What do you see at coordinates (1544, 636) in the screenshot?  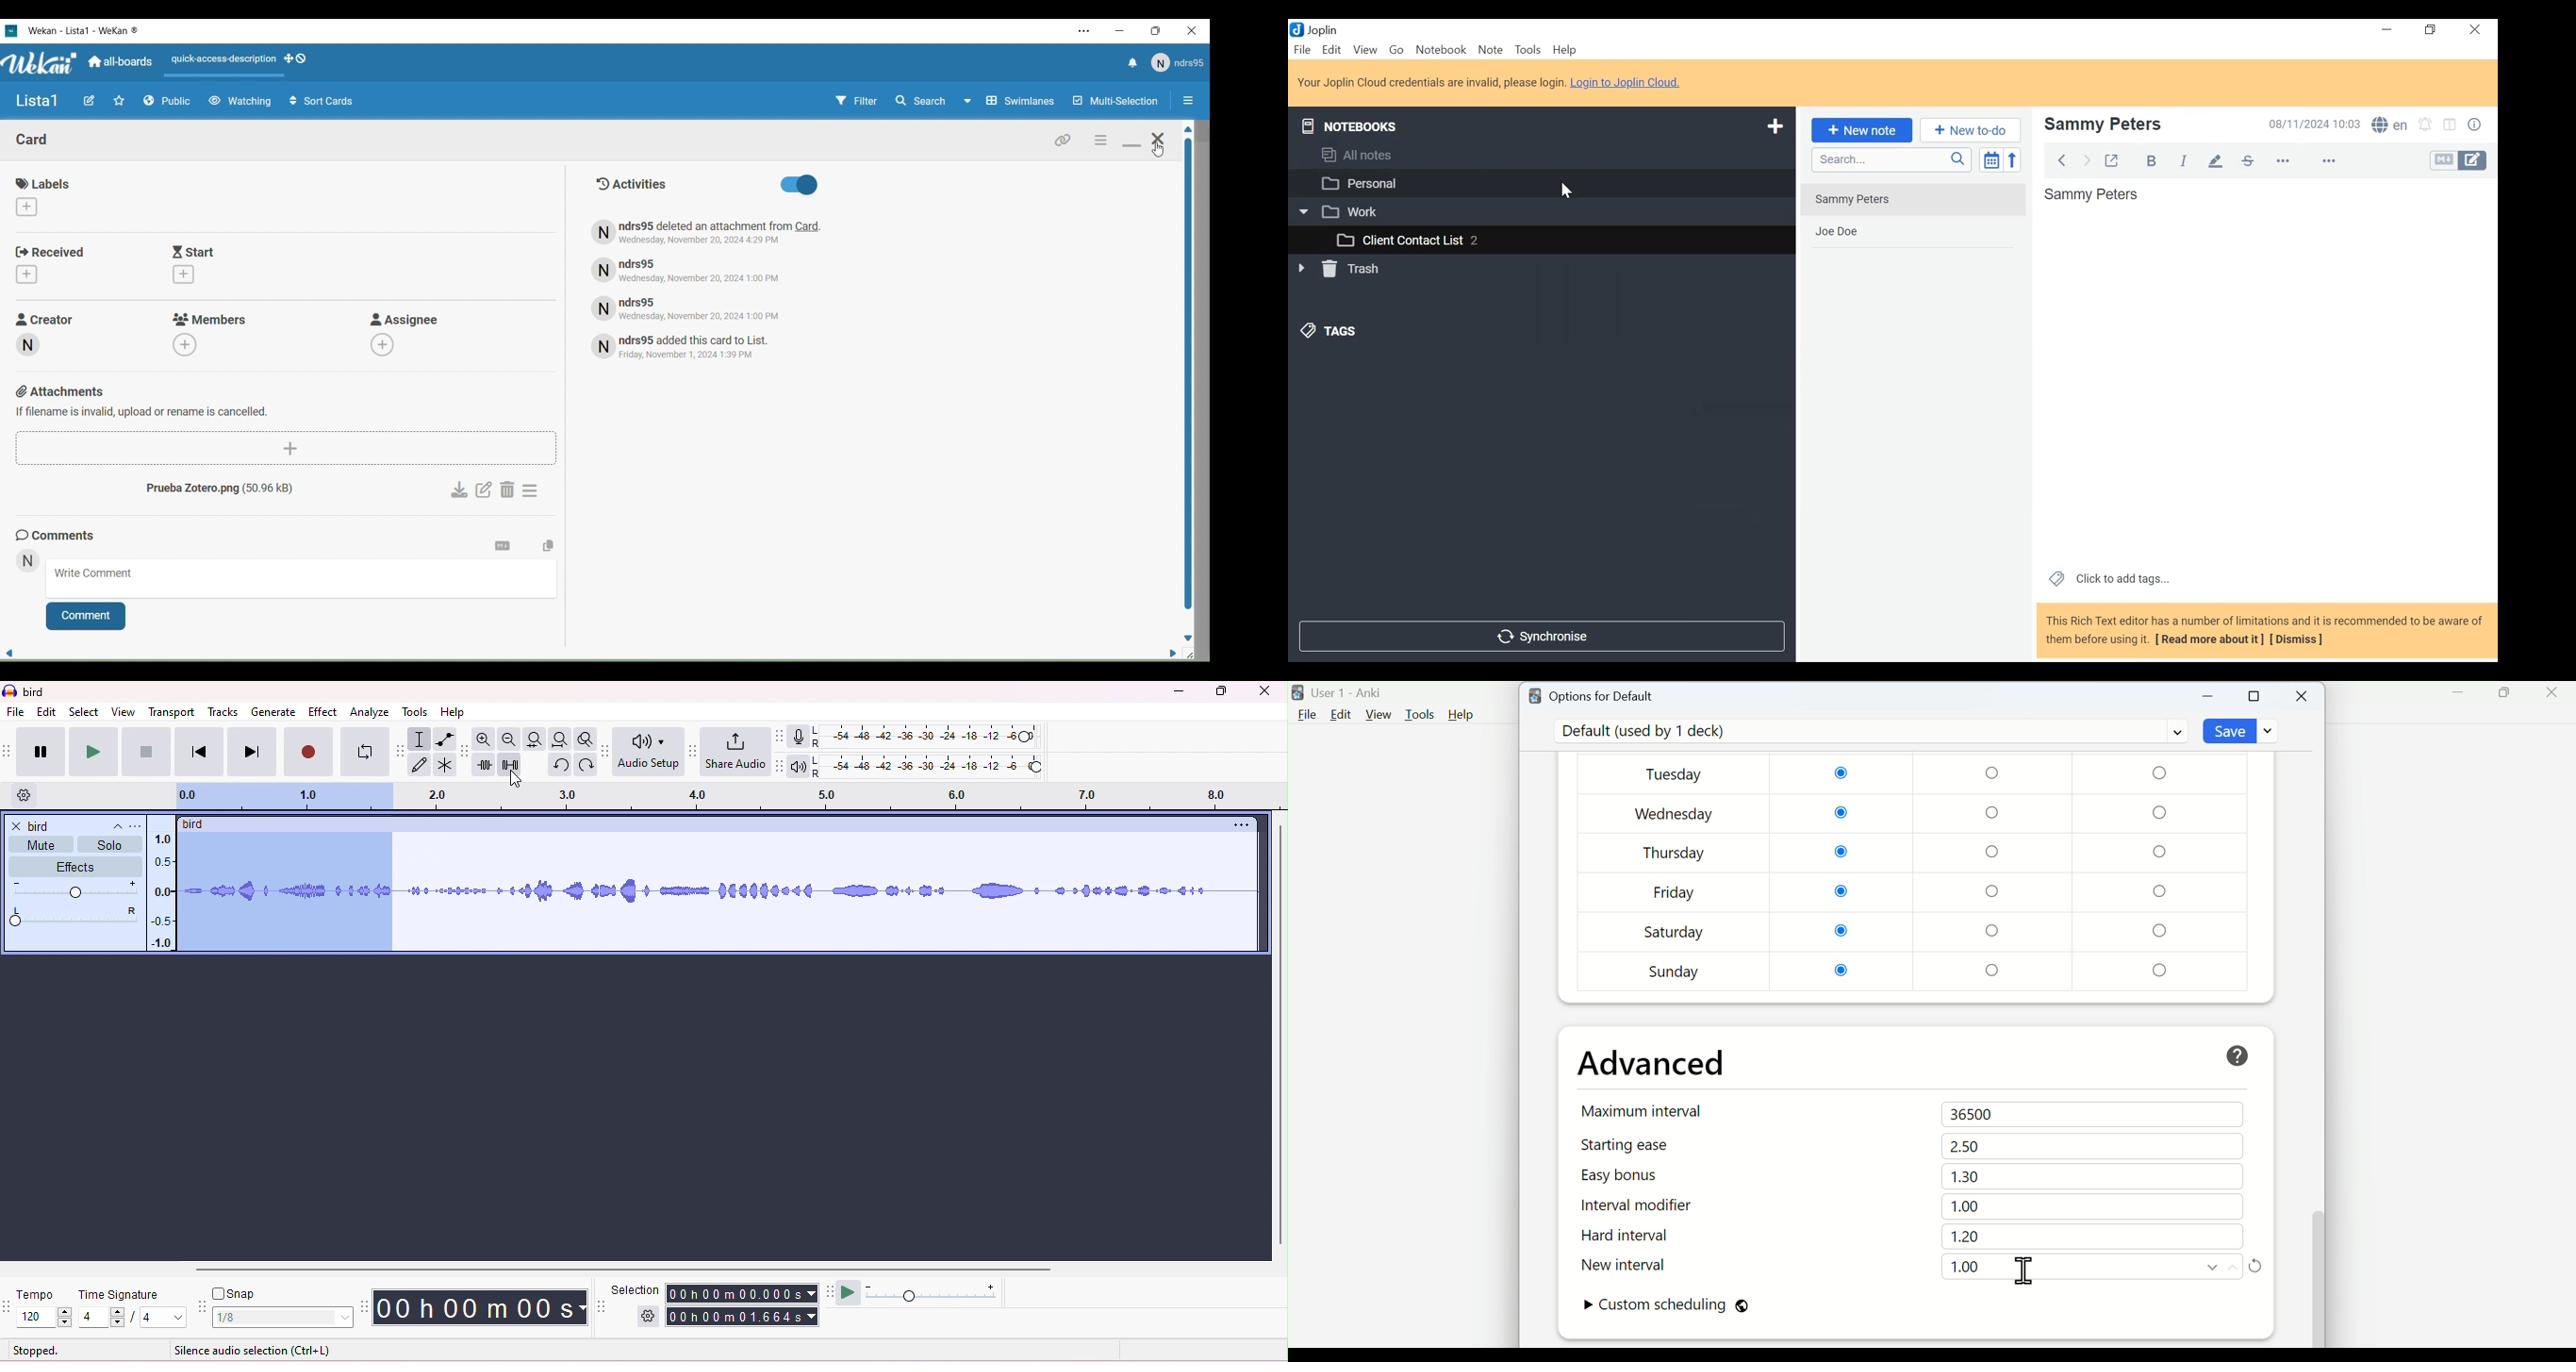 I see `Synchronise` at bounding box center [1544, 636].